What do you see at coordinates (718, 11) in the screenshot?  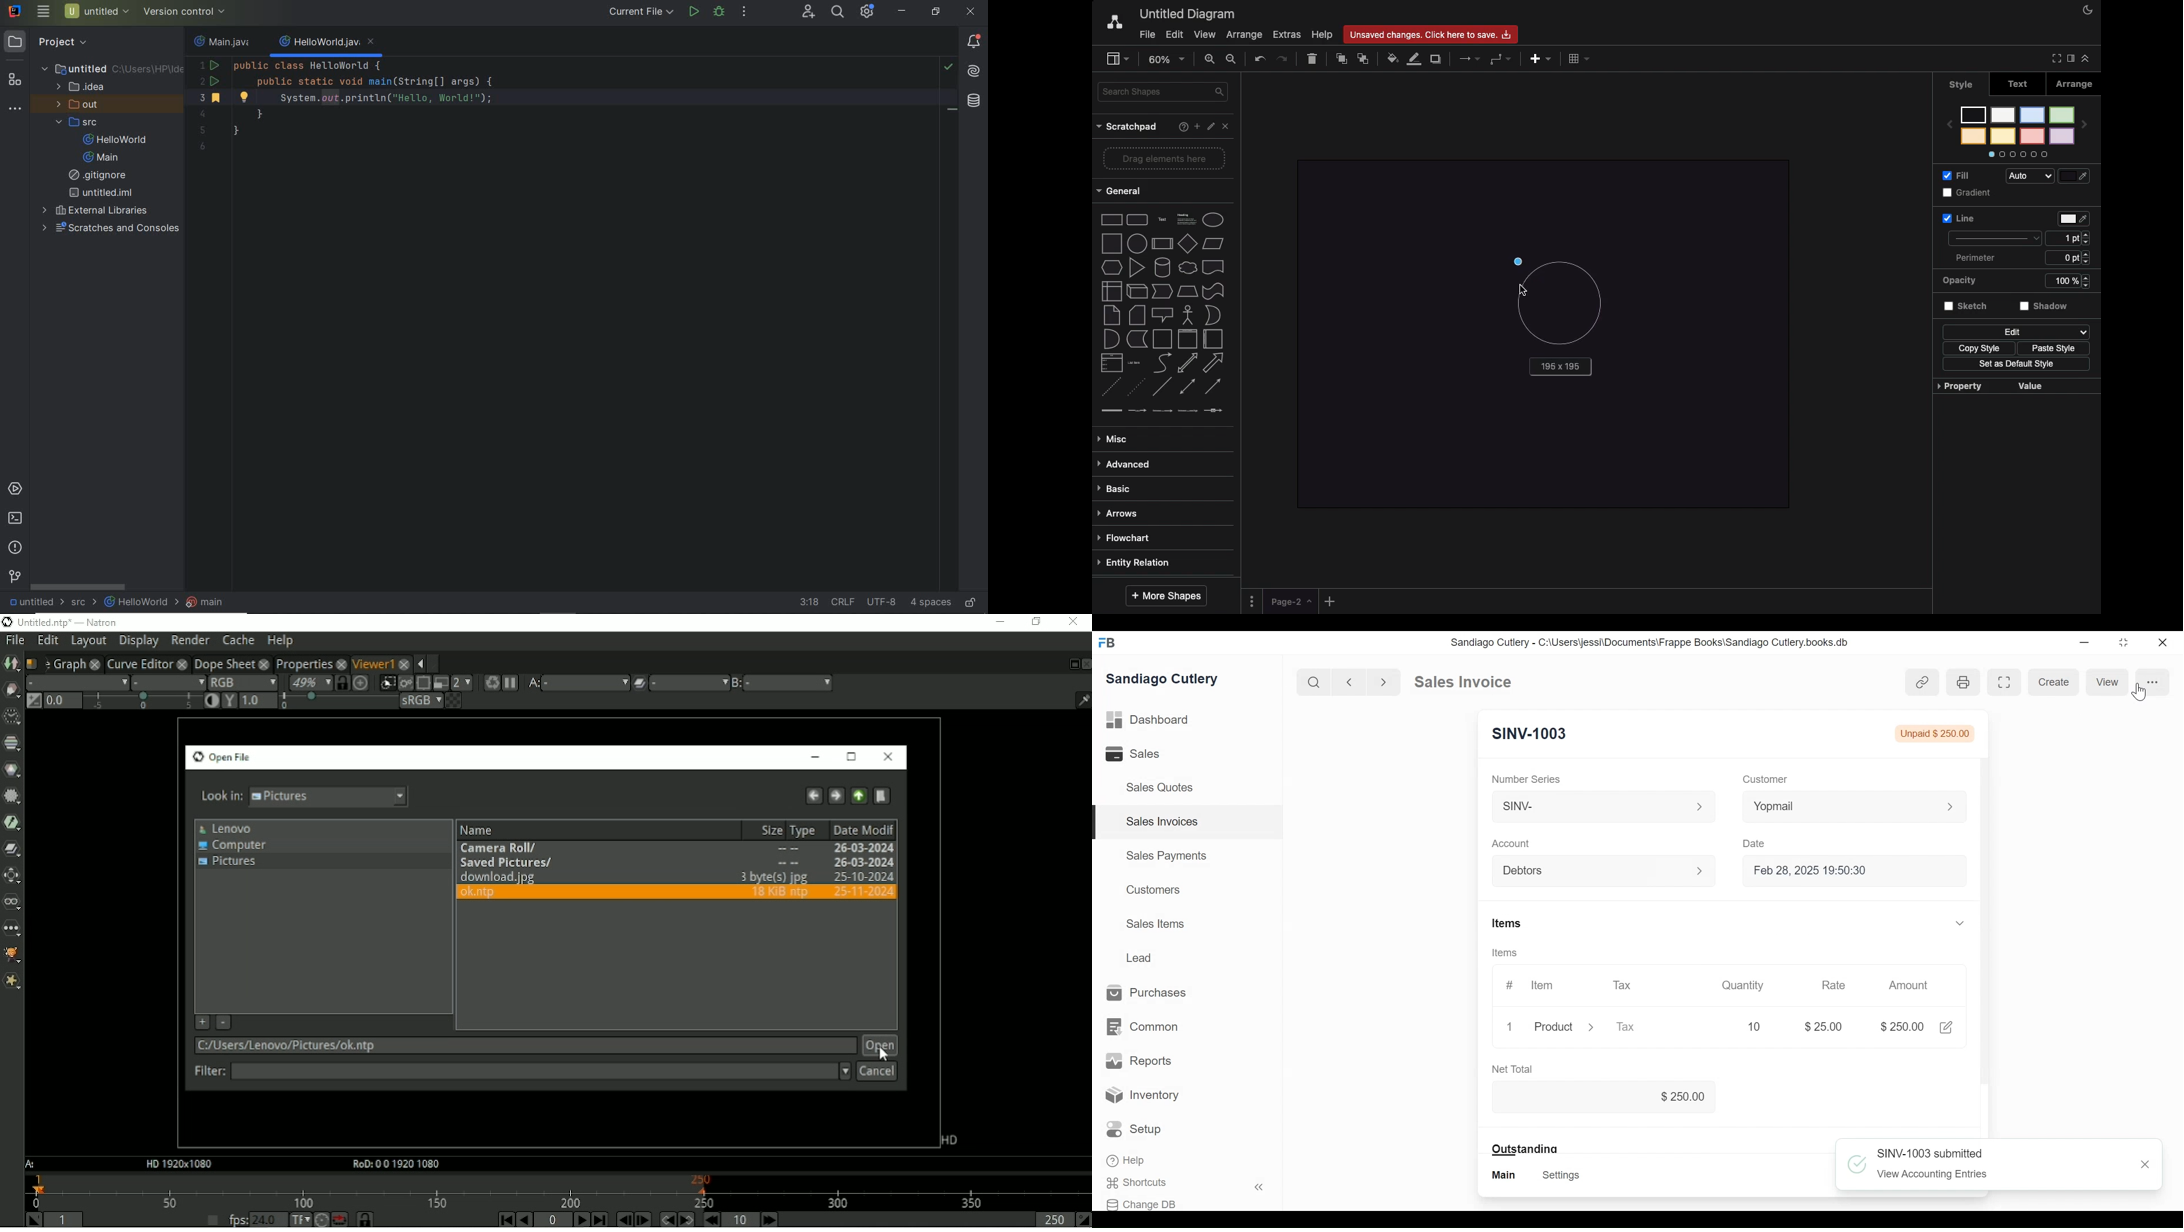 I see `debug` at bounding box center [718, 11].